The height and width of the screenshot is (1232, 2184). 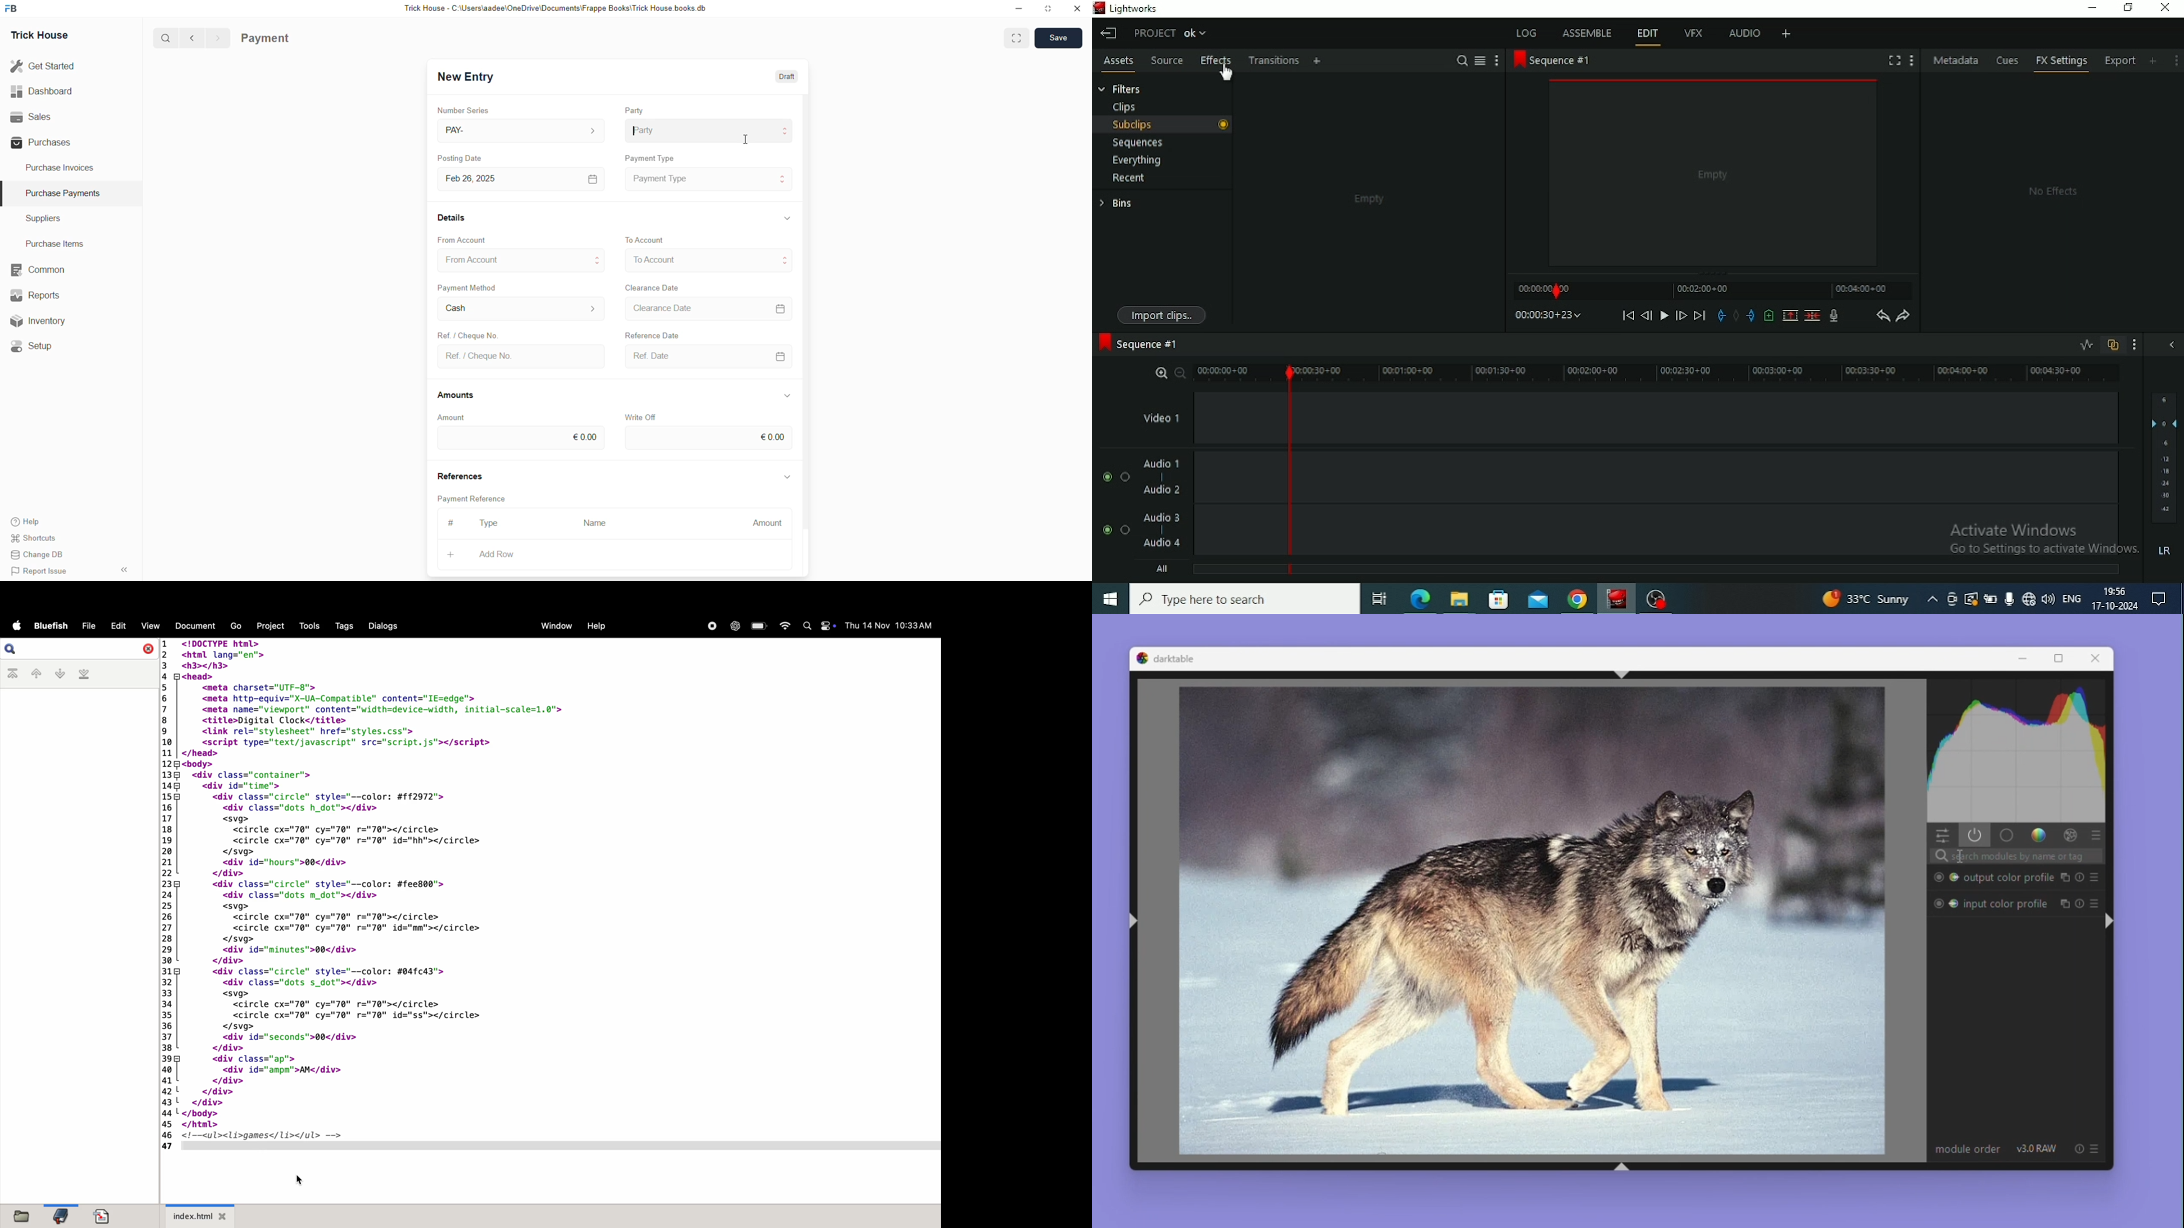 What do you see at coordinates (1017, 39) in the screenshot?
I see `toggle between form and full width` at bounding box center [1017, 39].